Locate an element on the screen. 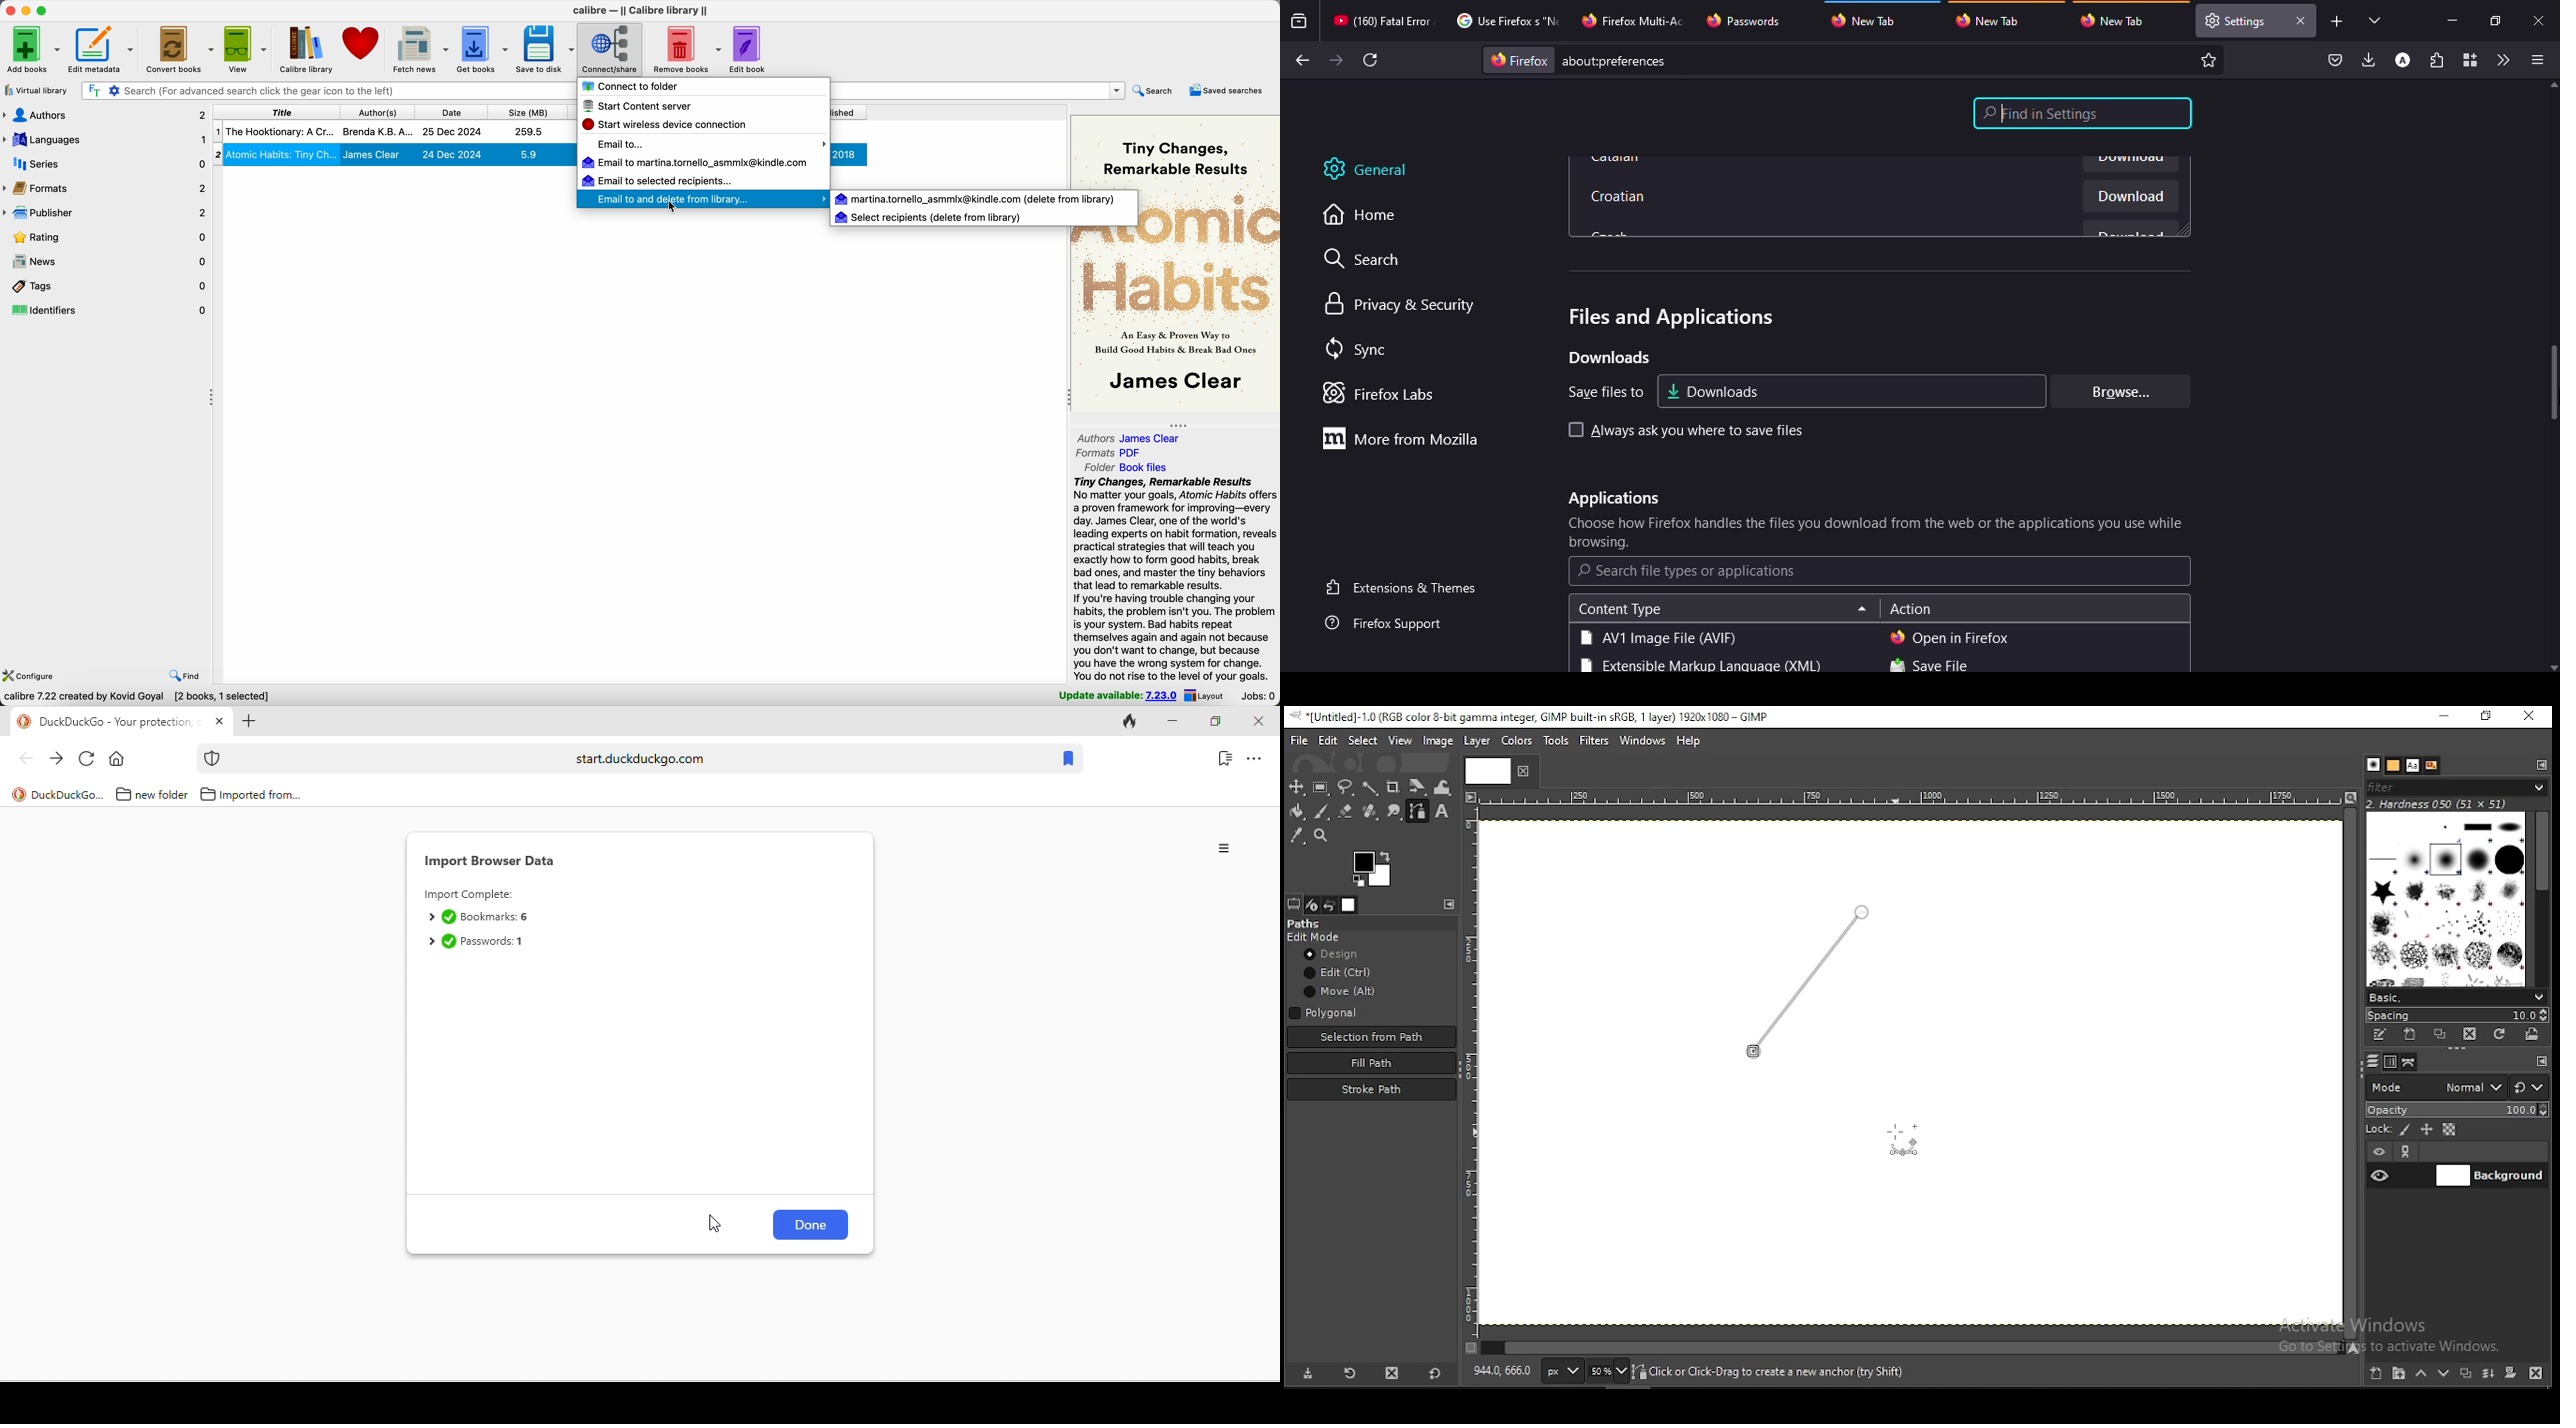 The height and width of the screenshot is (1428, 2576). select is located at coordinates (1570, 429).